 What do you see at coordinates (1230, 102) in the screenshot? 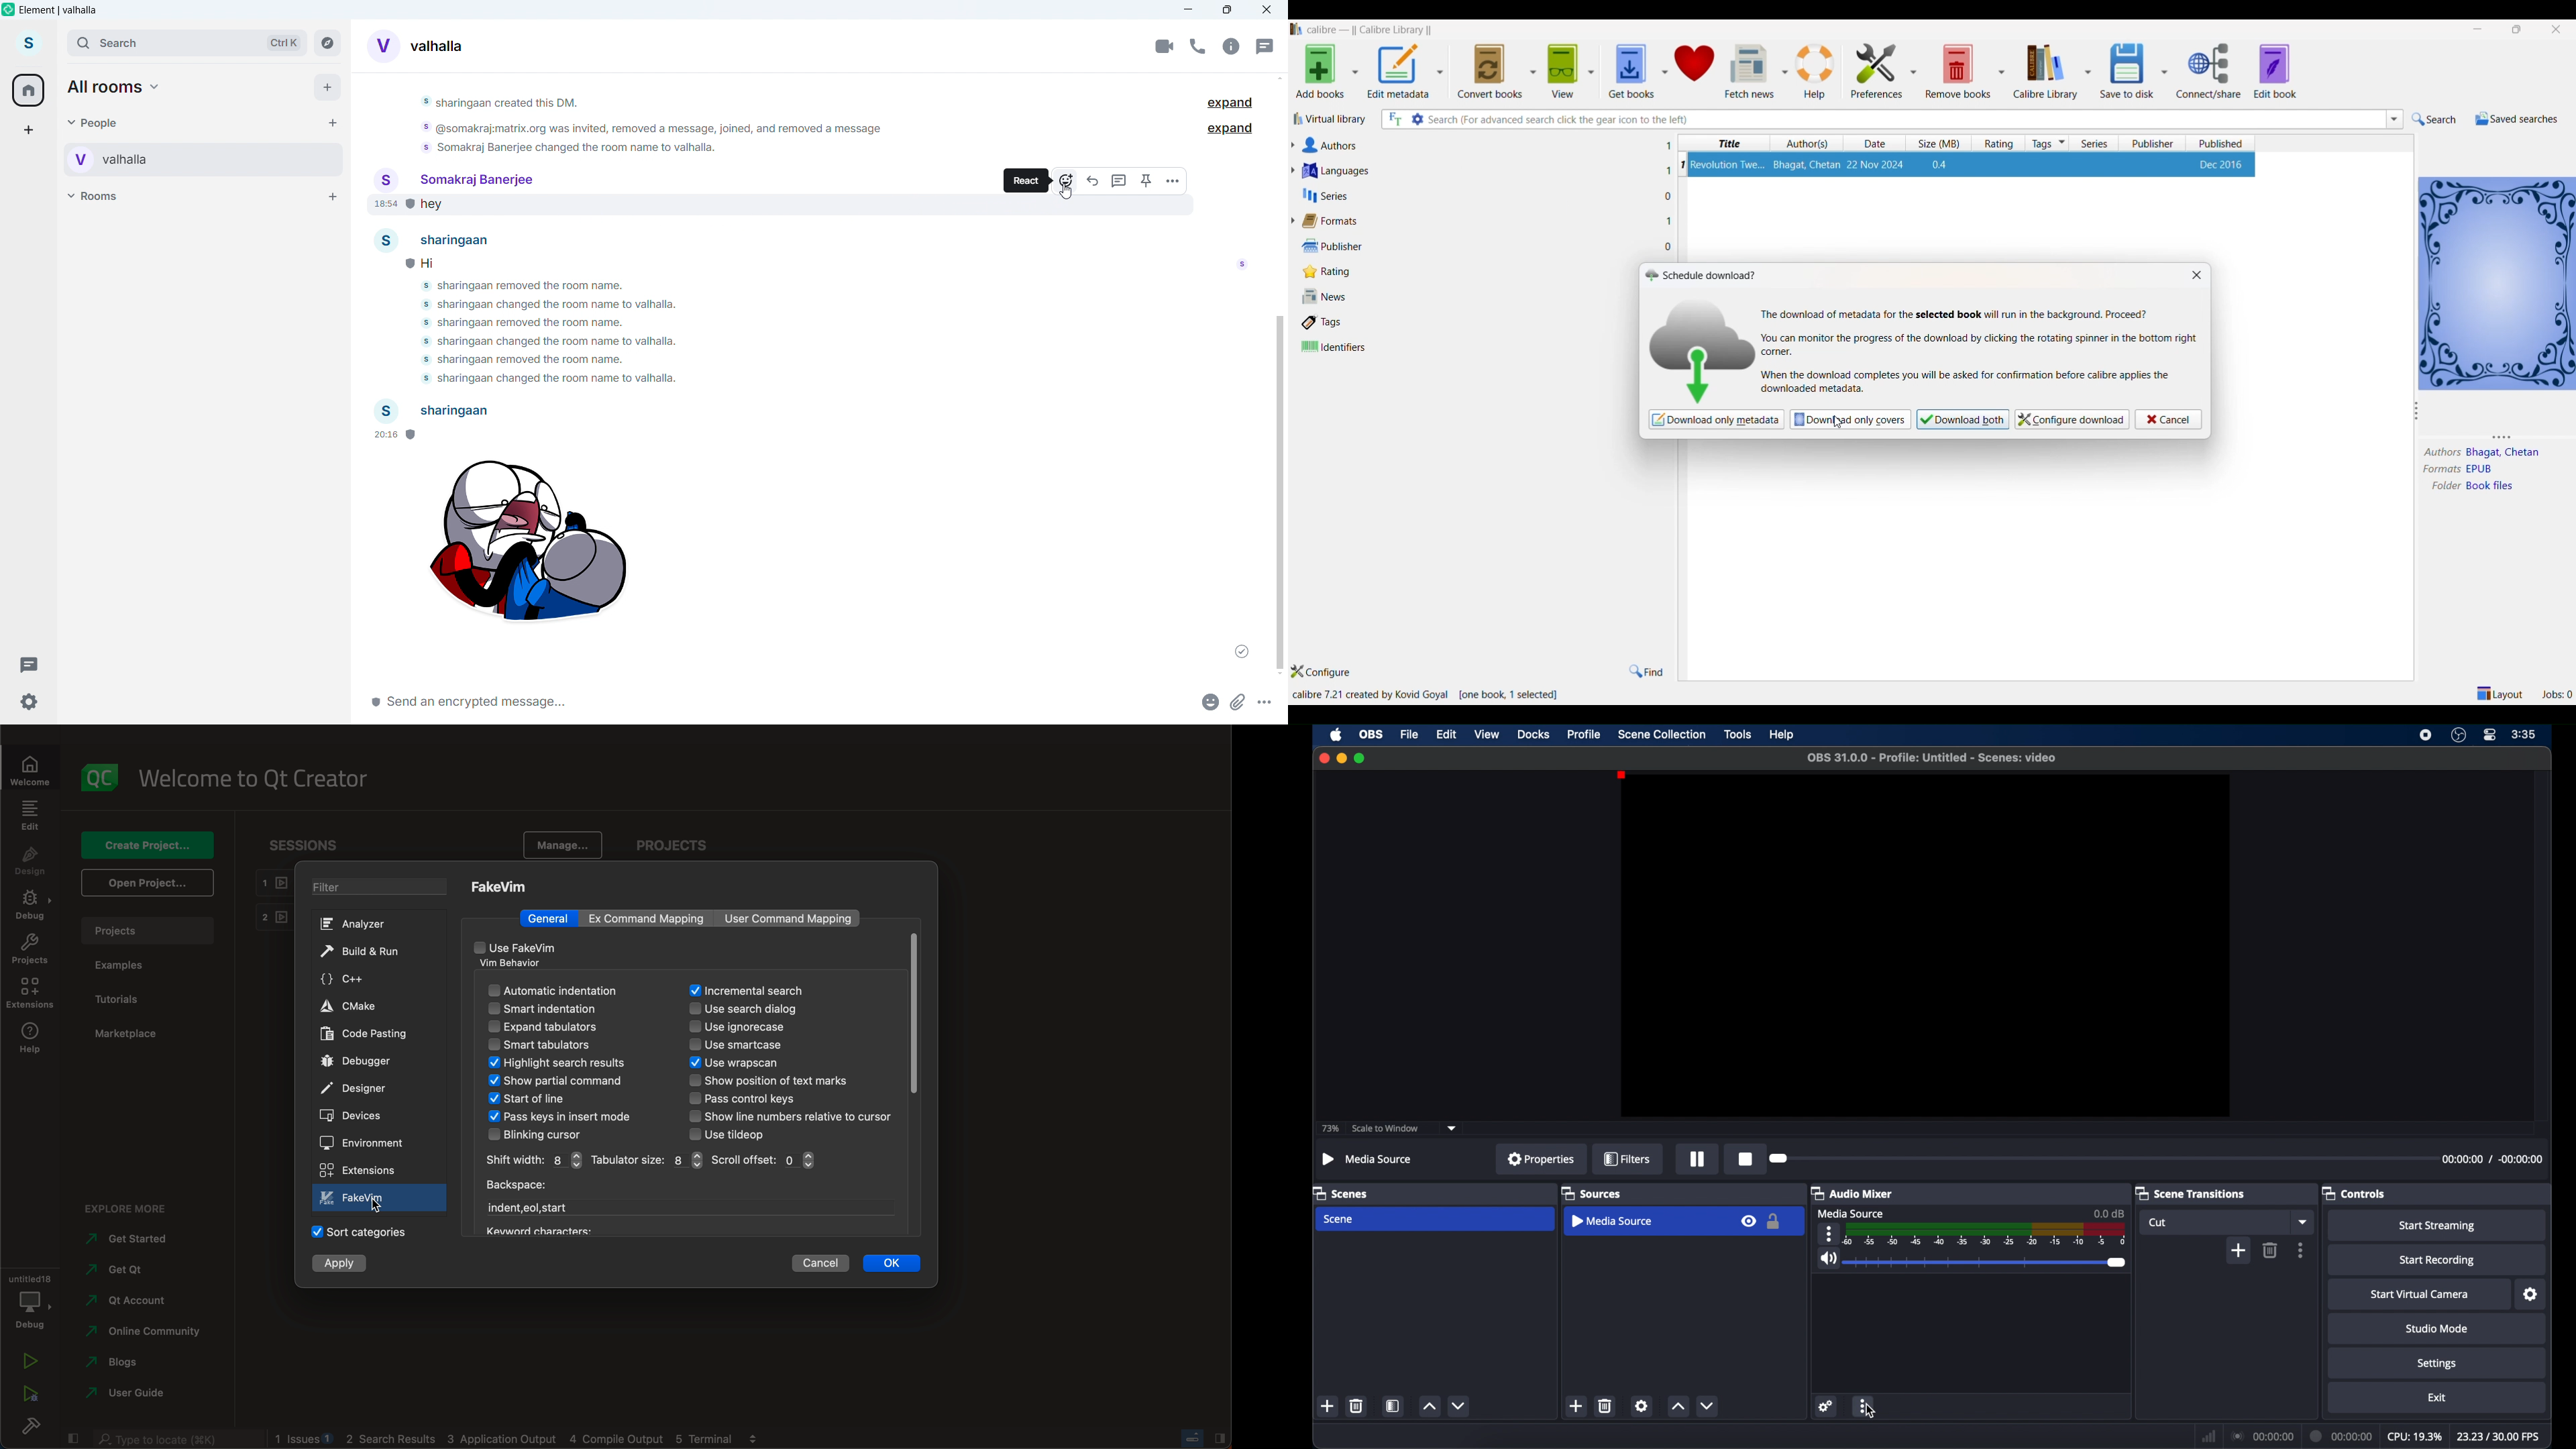
I see `Expand ` at bounding box center [1230, 102].